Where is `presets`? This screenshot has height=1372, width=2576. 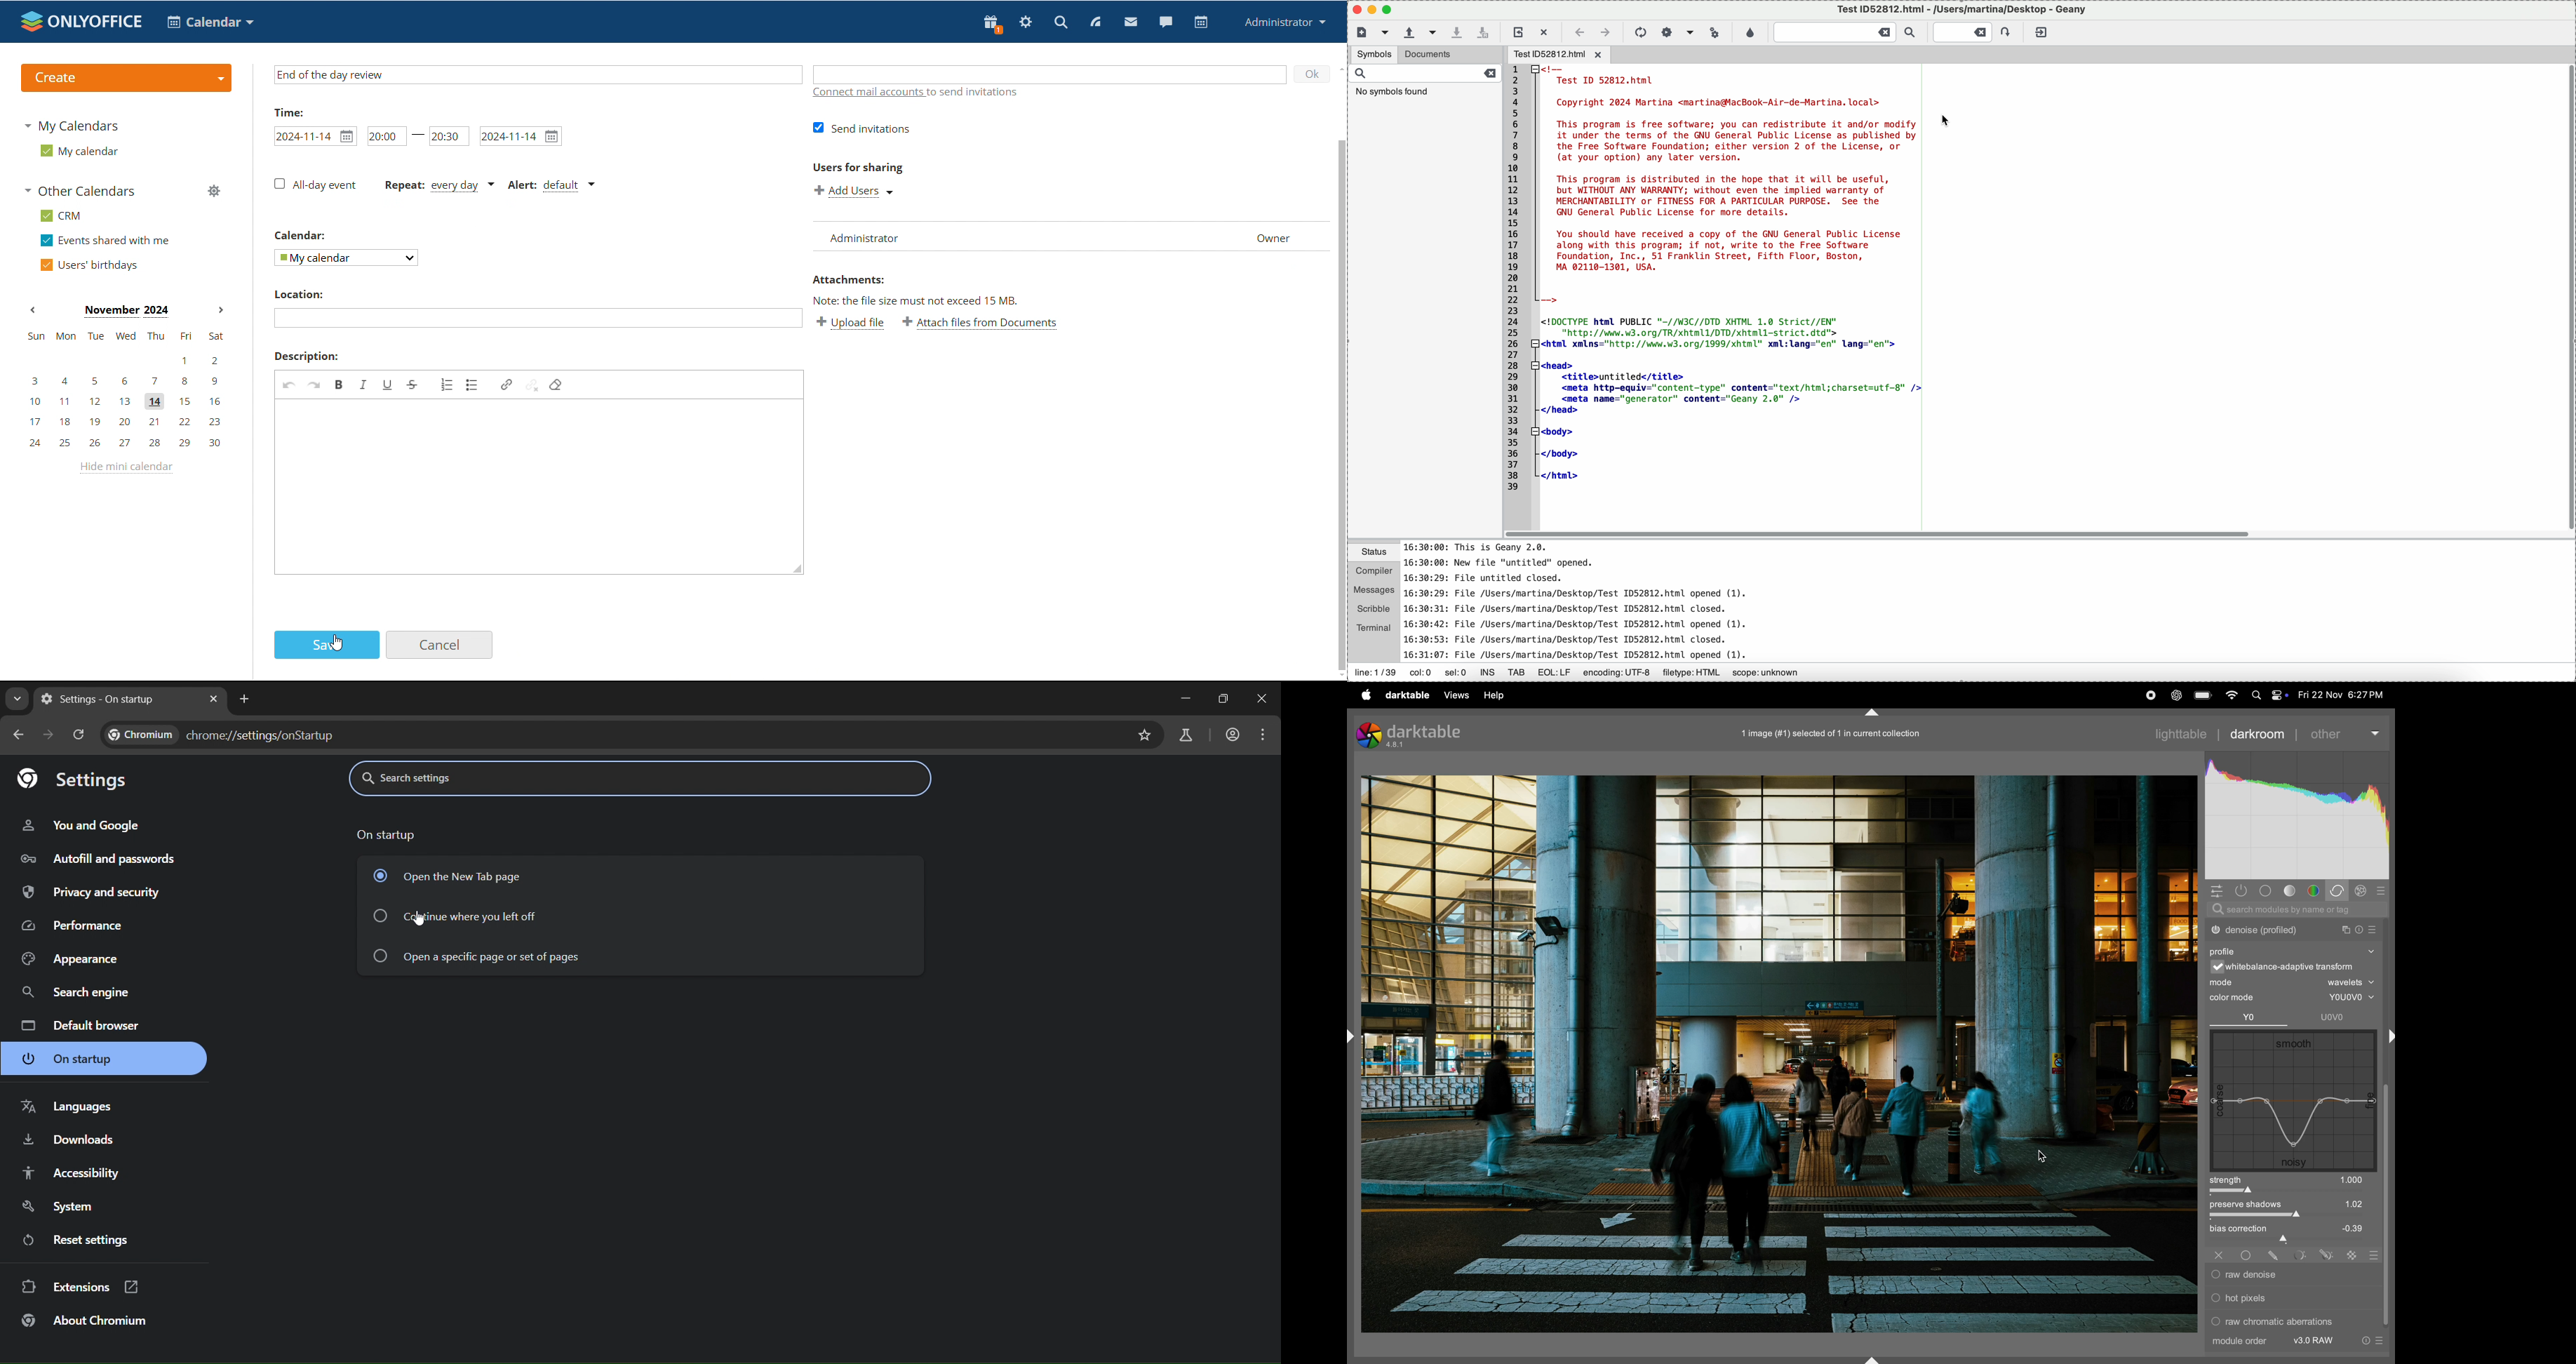
presets is located at coordinates (2381, 891).